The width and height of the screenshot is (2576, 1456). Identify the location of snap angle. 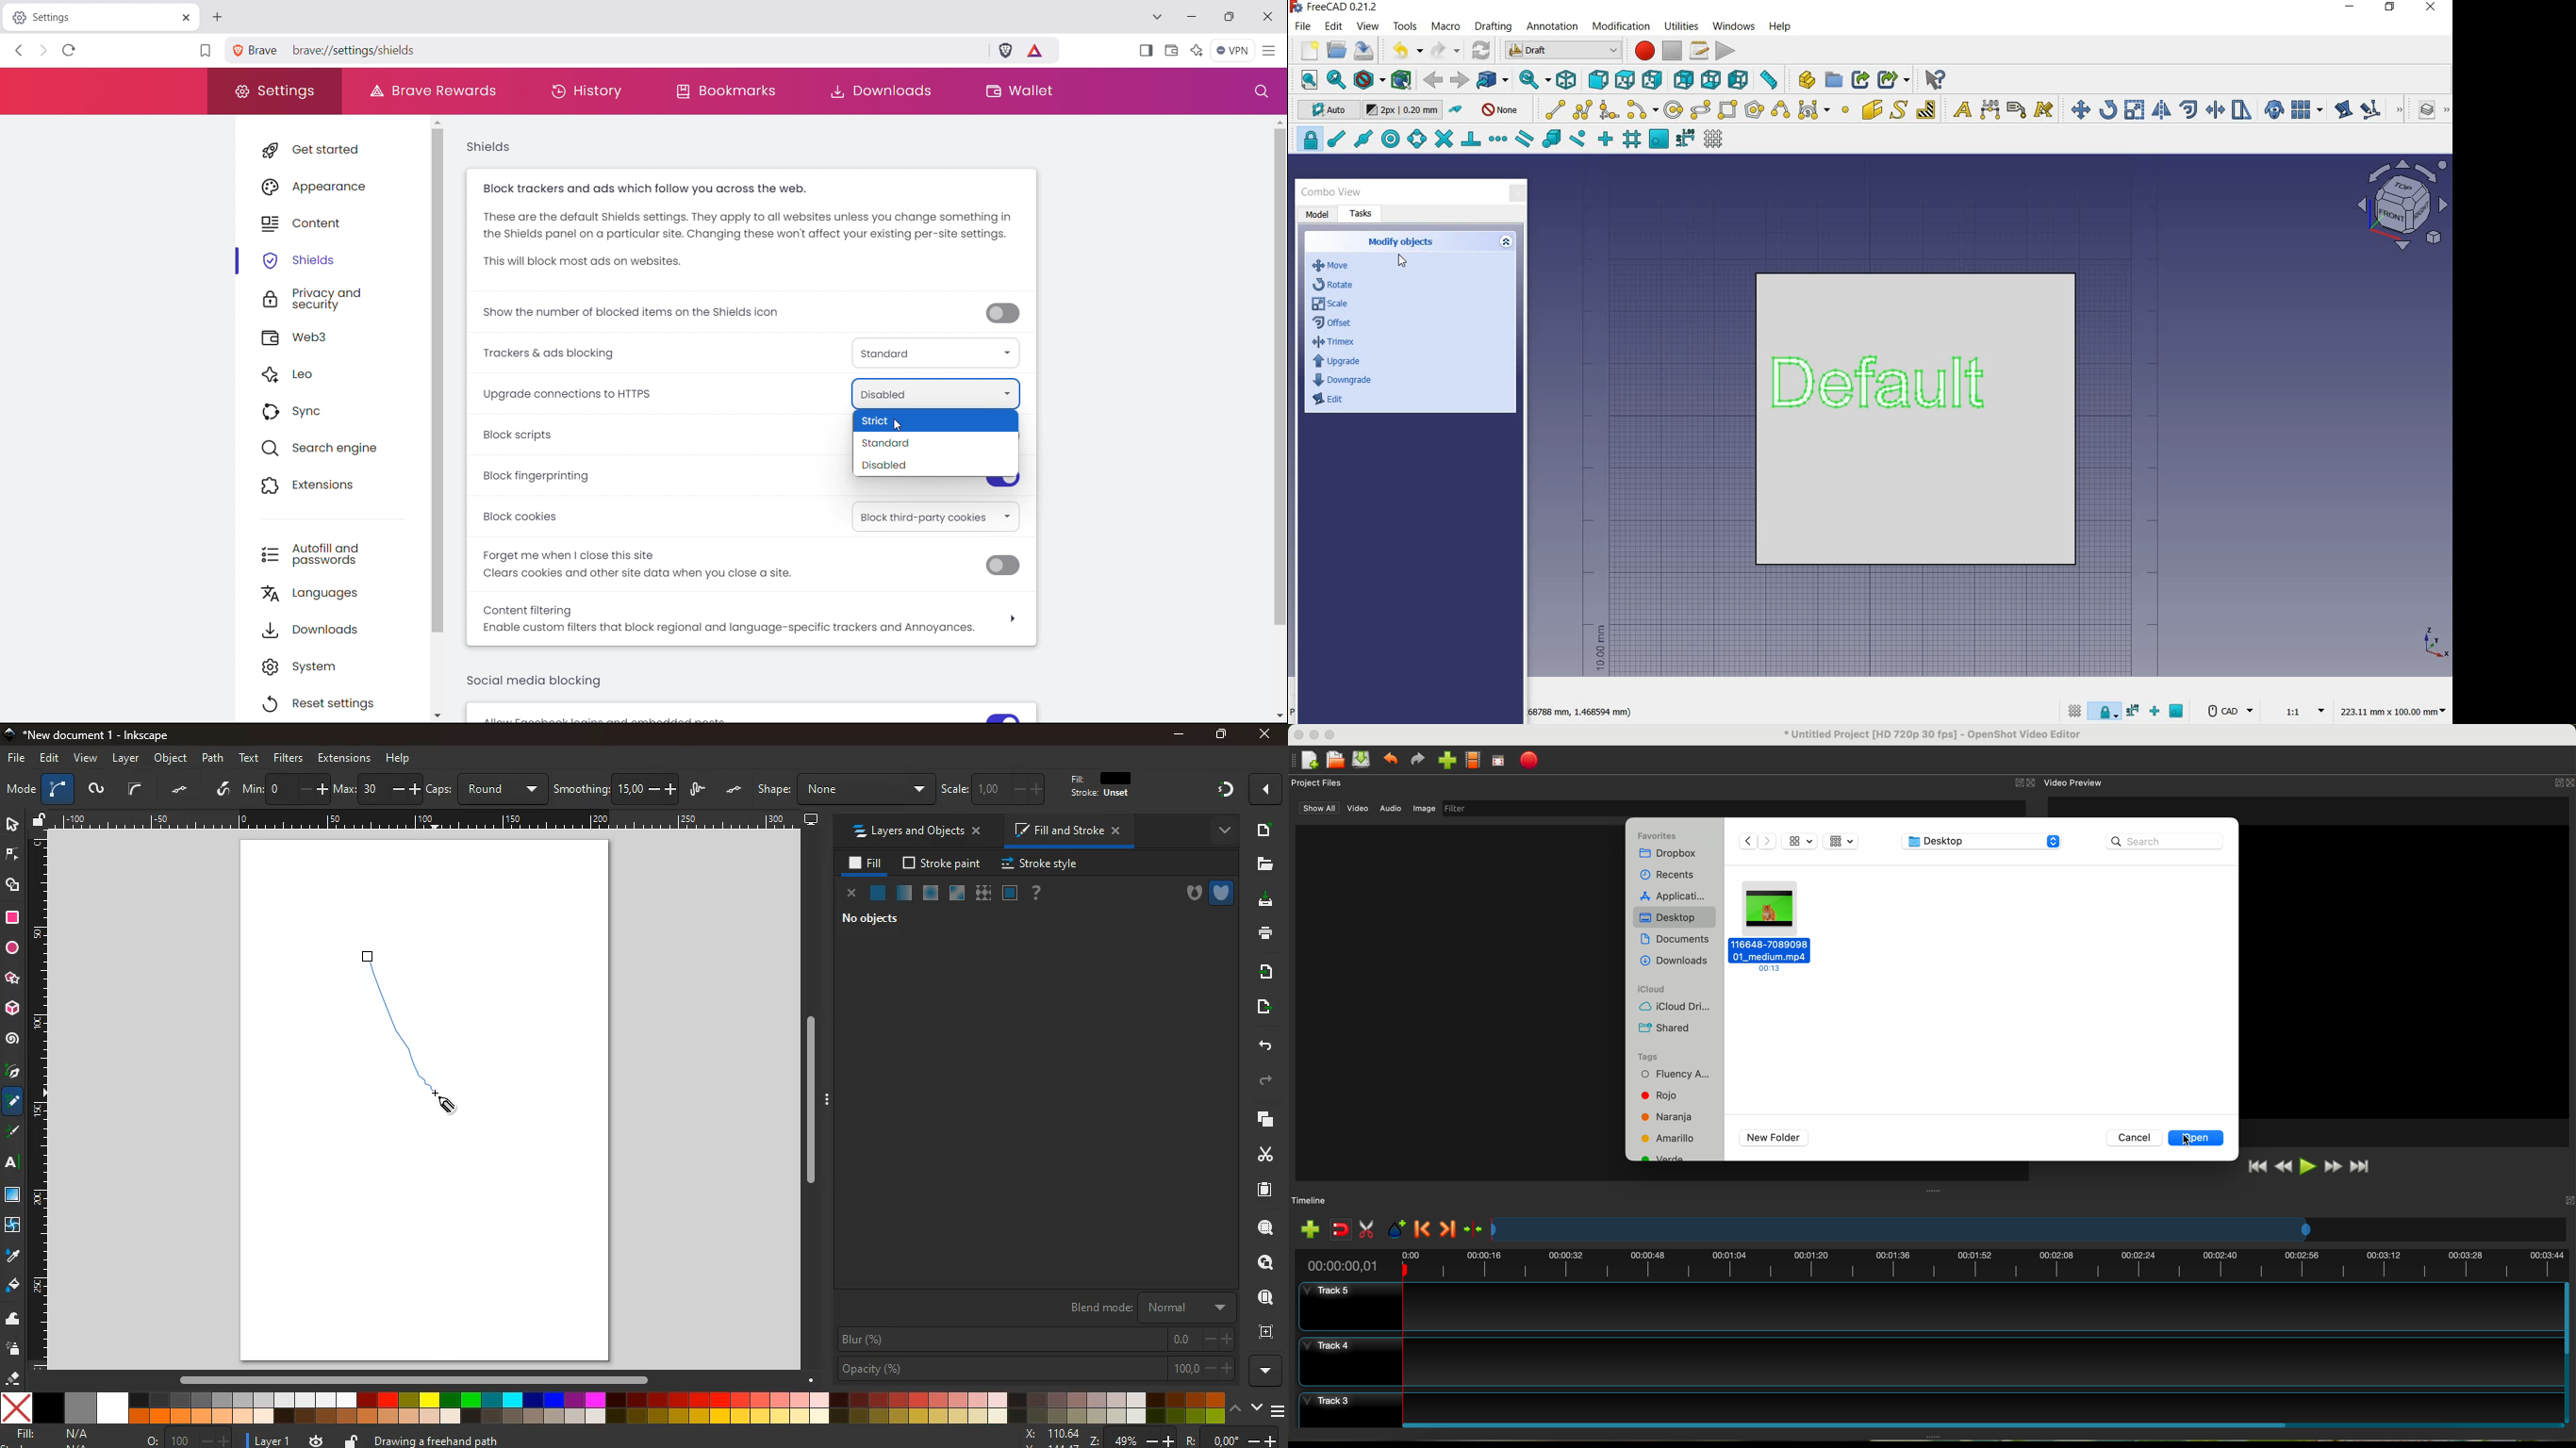
(1415, 140).